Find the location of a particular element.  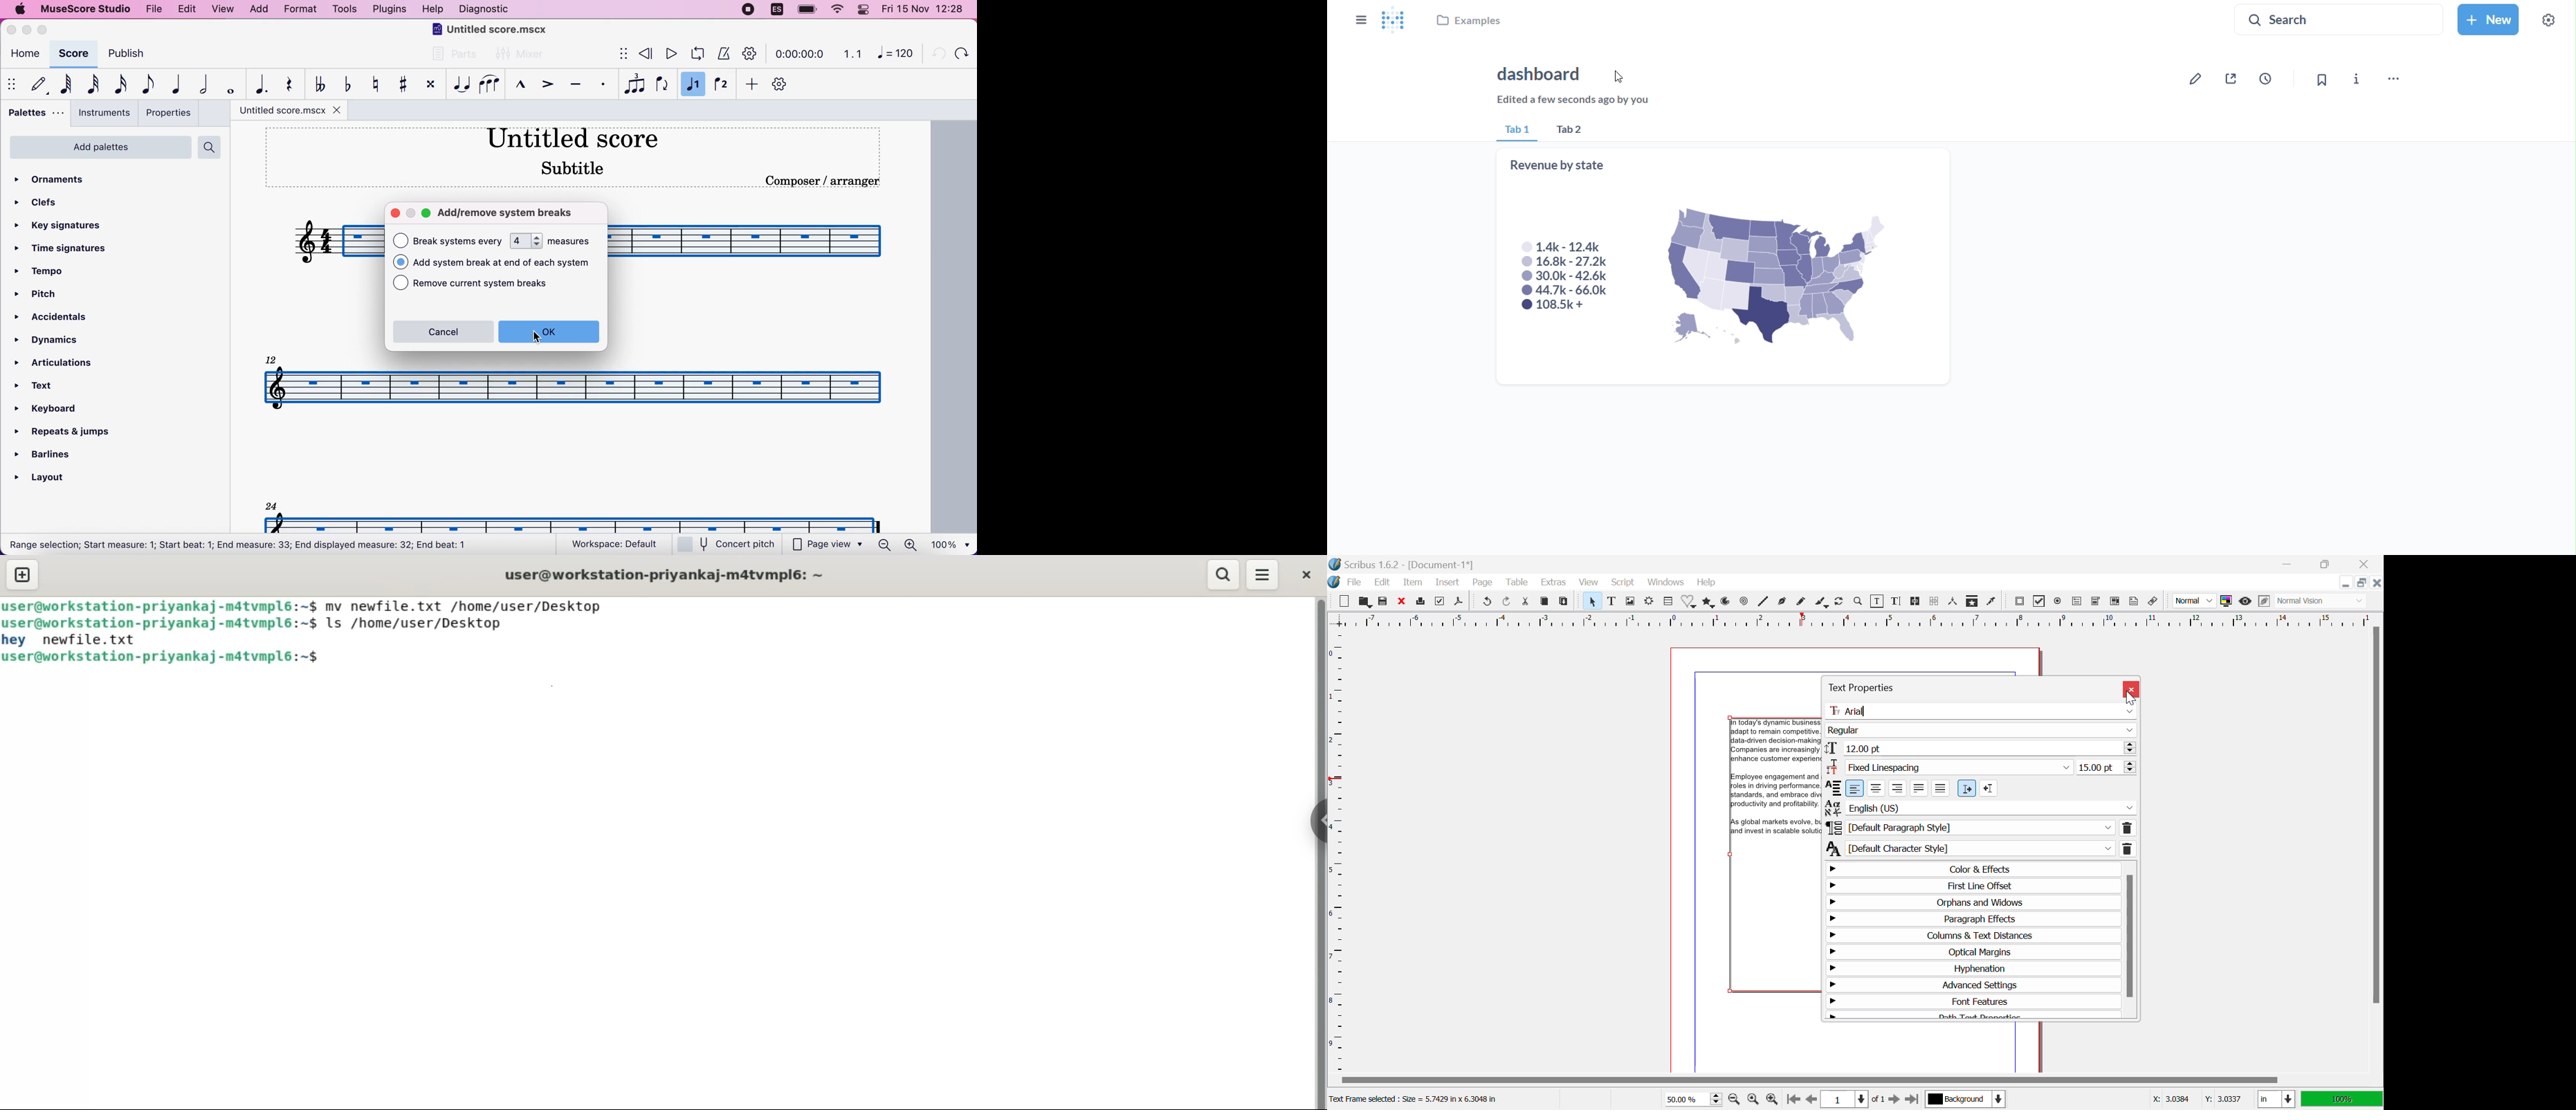

toggle double sharp is located at coordinates (429, 86).